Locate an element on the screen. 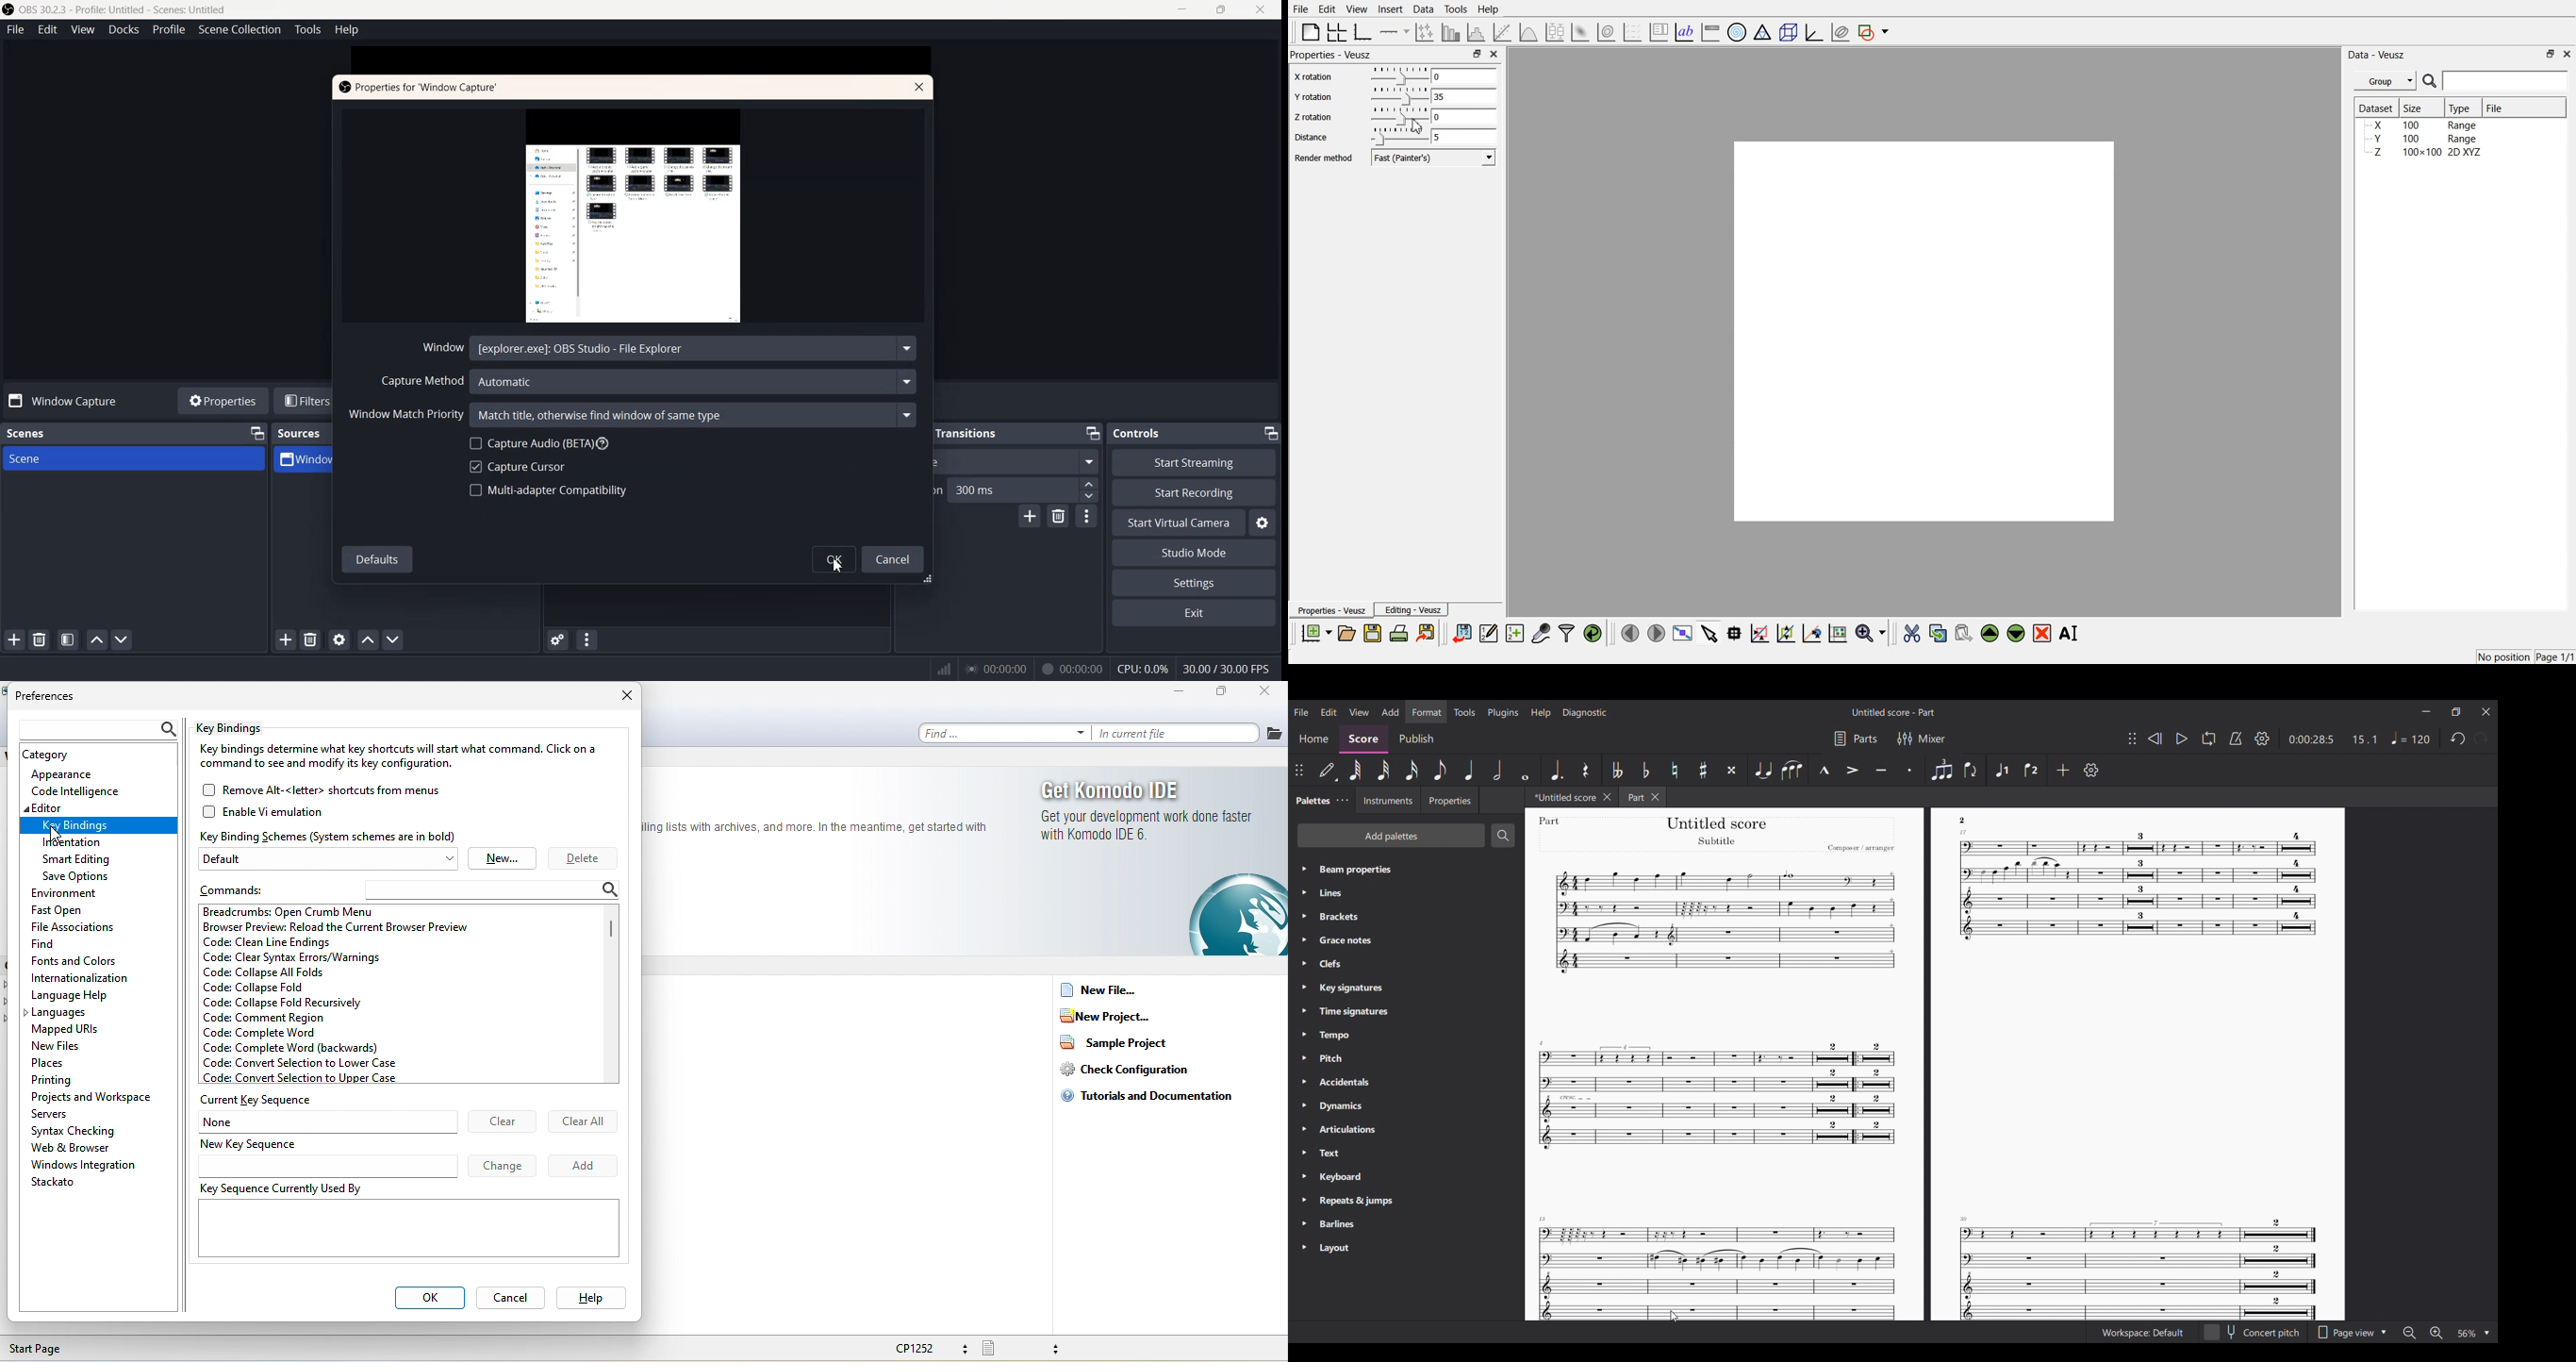 The image size is (2576, 1372). file associations is located at coordinates (74, 925).